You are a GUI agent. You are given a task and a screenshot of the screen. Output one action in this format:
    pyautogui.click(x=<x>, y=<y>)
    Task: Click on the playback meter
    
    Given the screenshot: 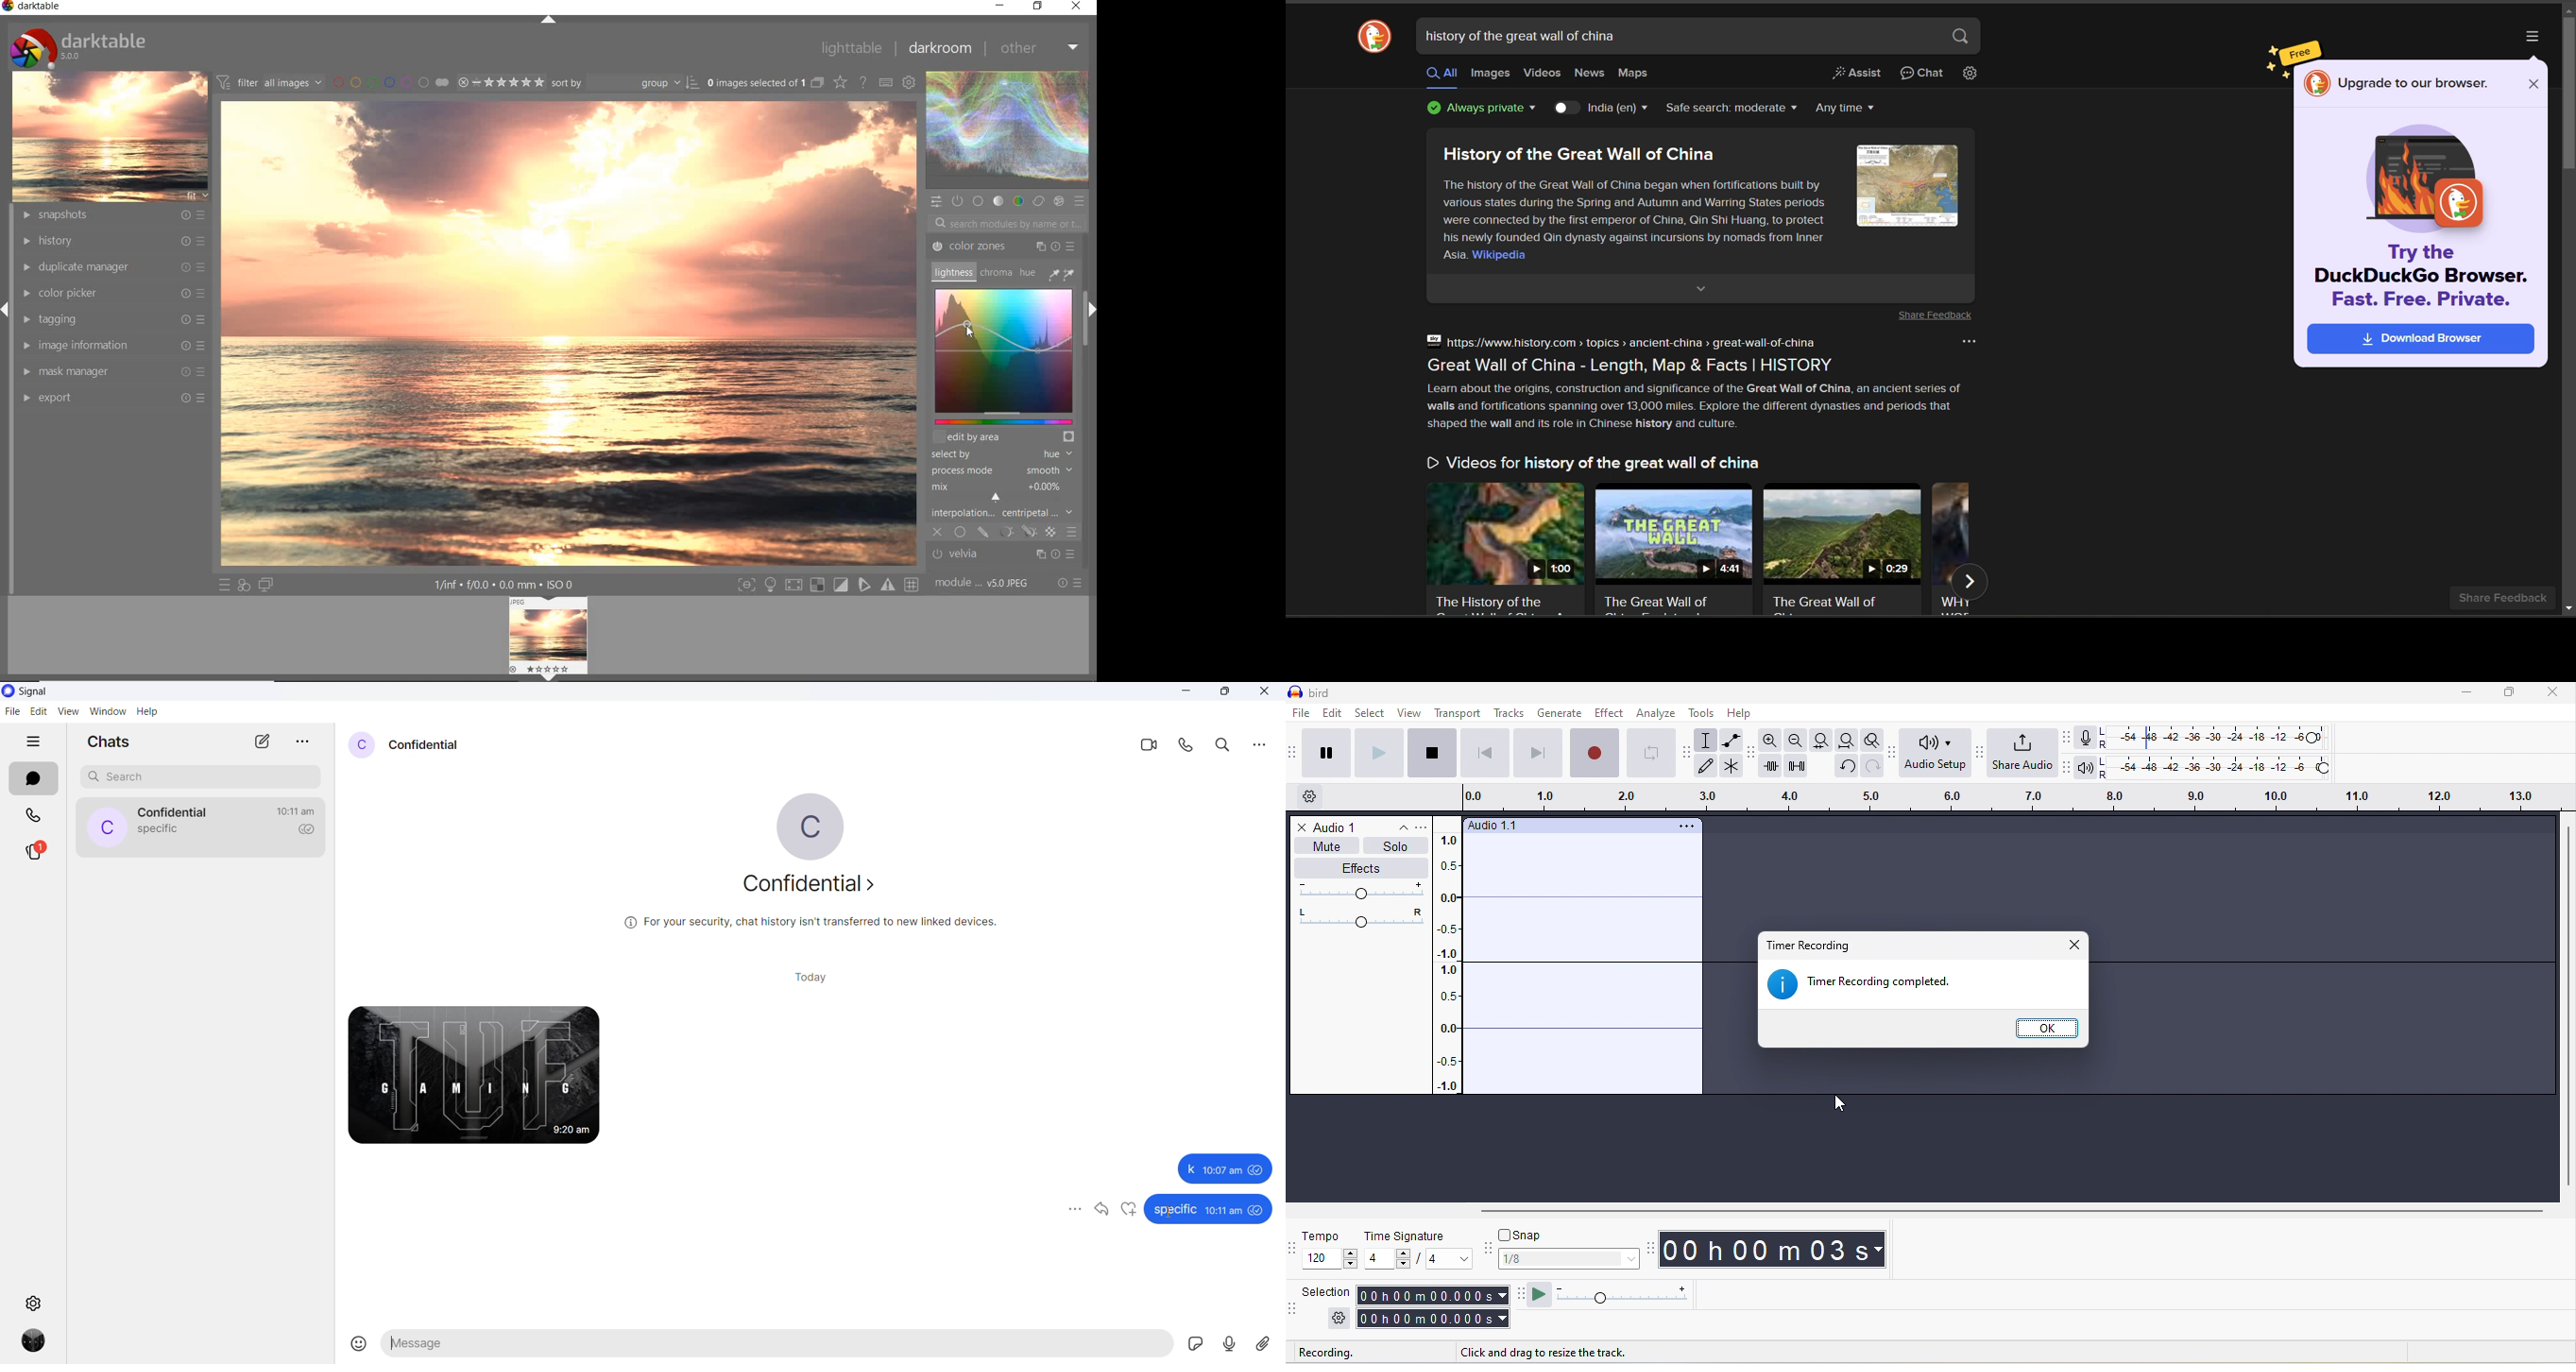 What is the action you would take?
    pyautogui.click(x=2086, y=771)
    